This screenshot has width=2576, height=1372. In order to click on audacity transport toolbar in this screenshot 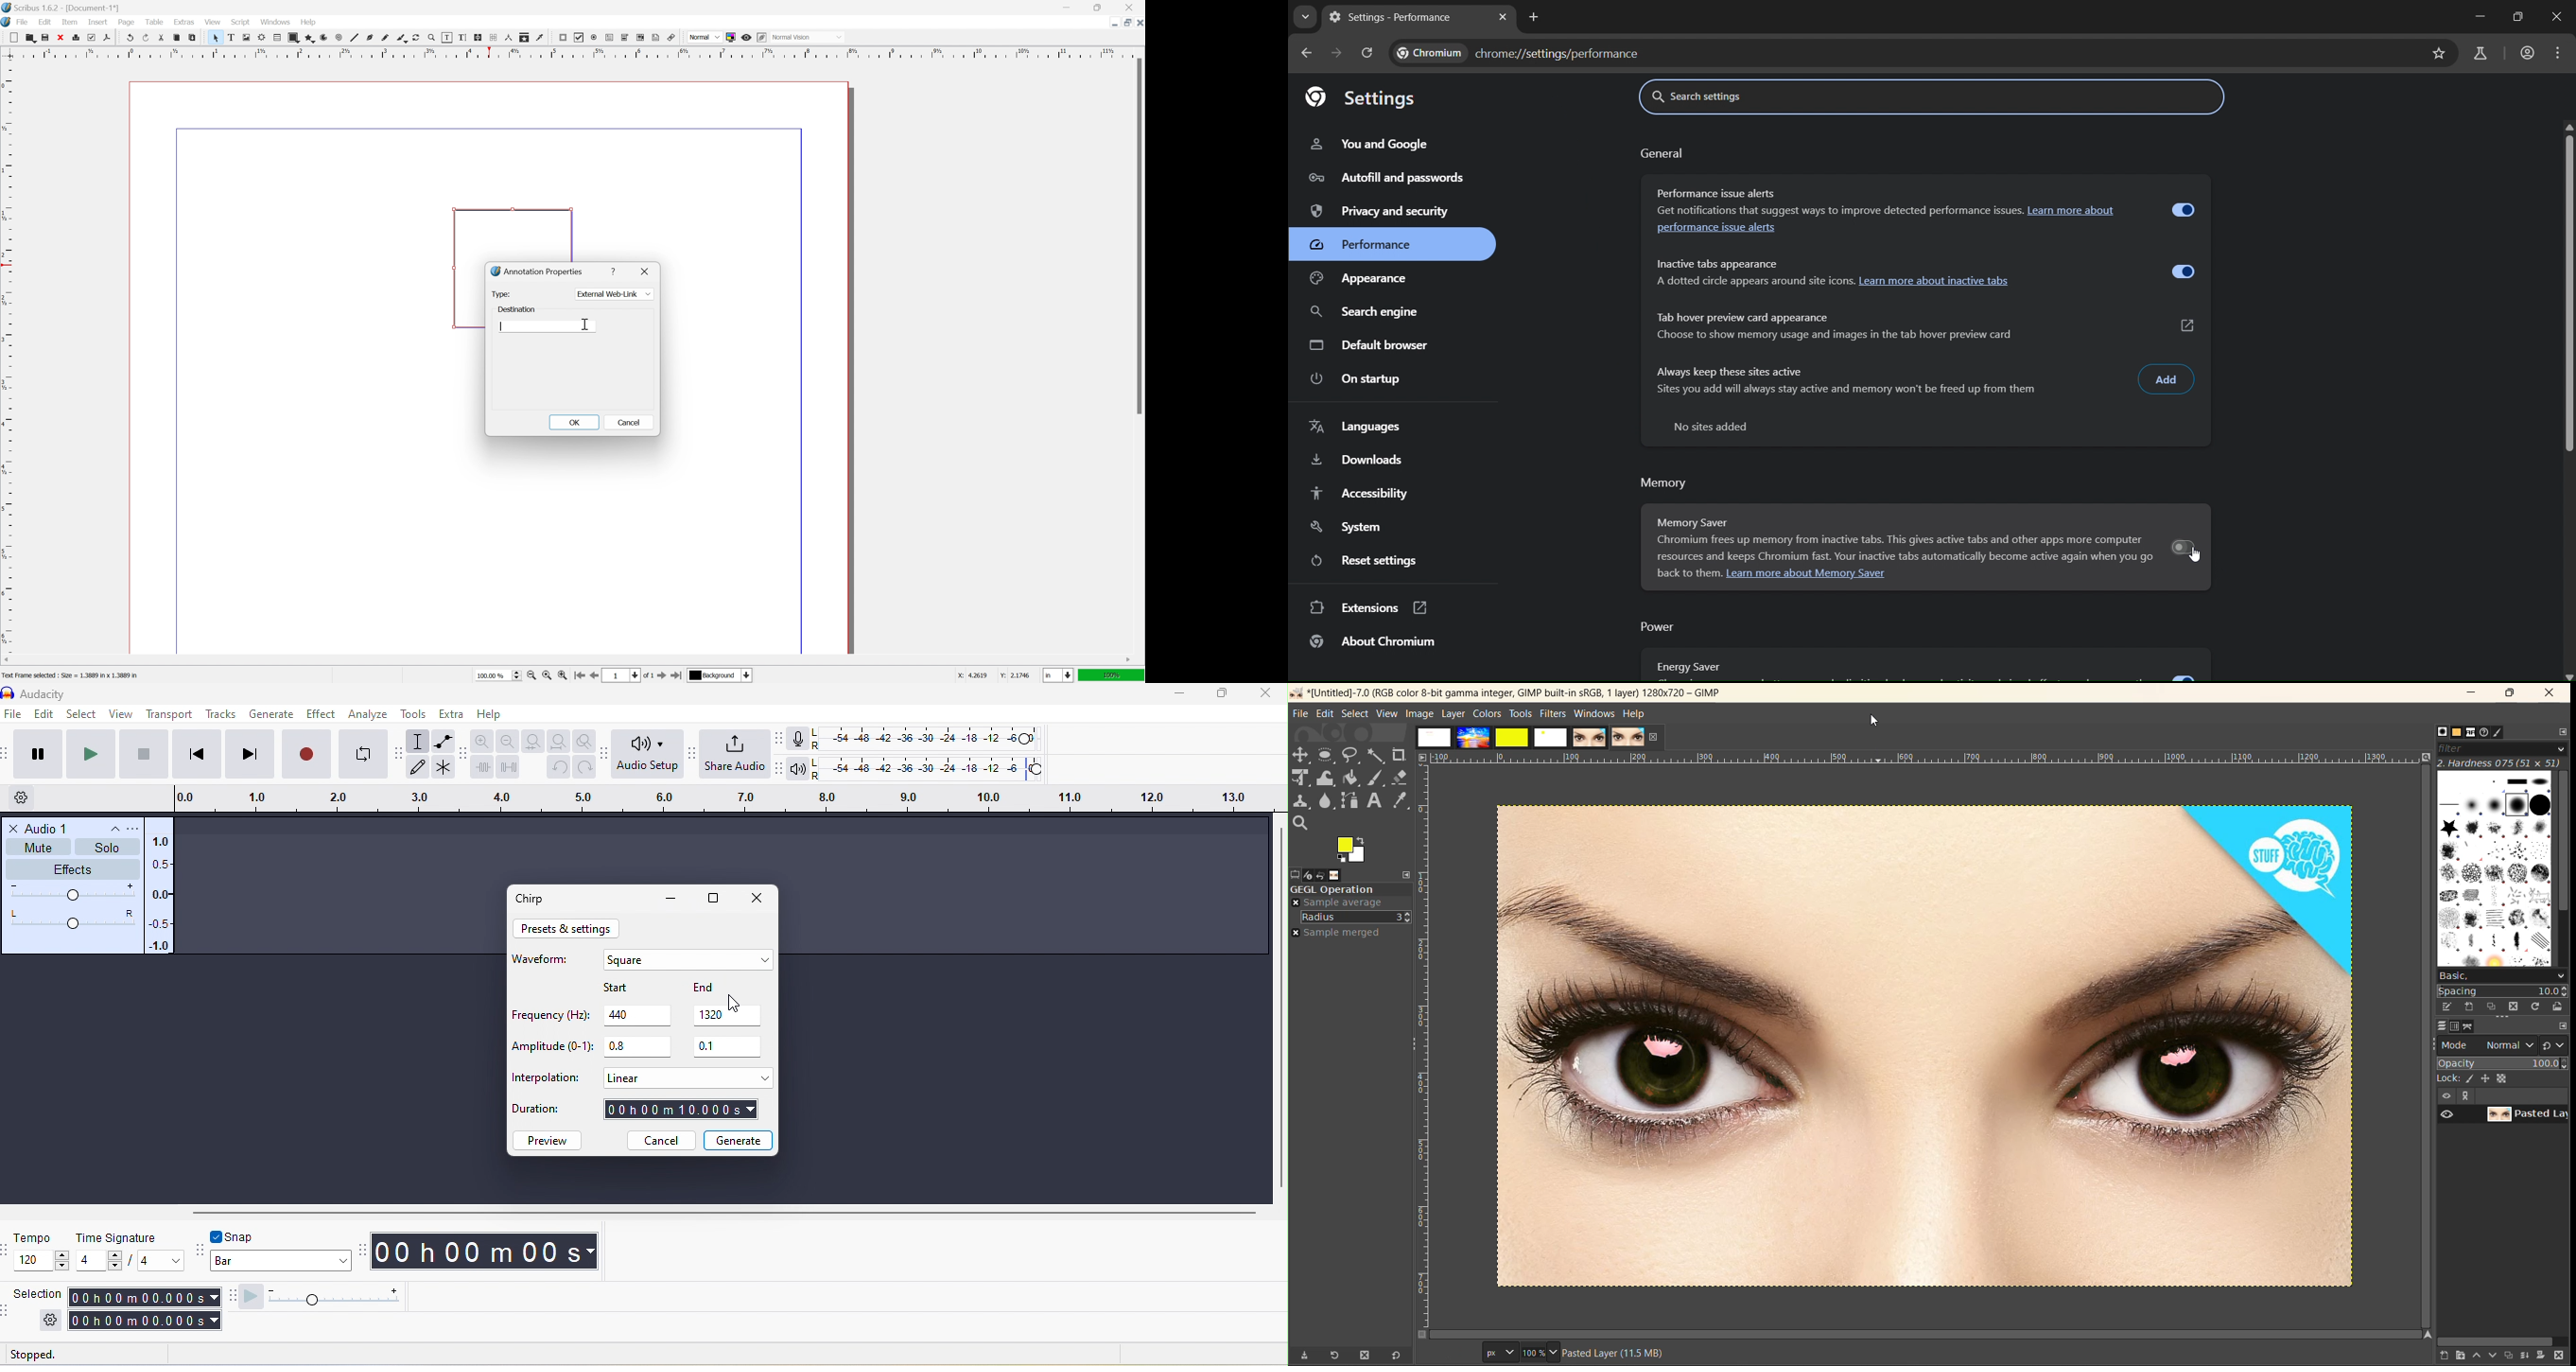, I will do `click(9, 756)`.